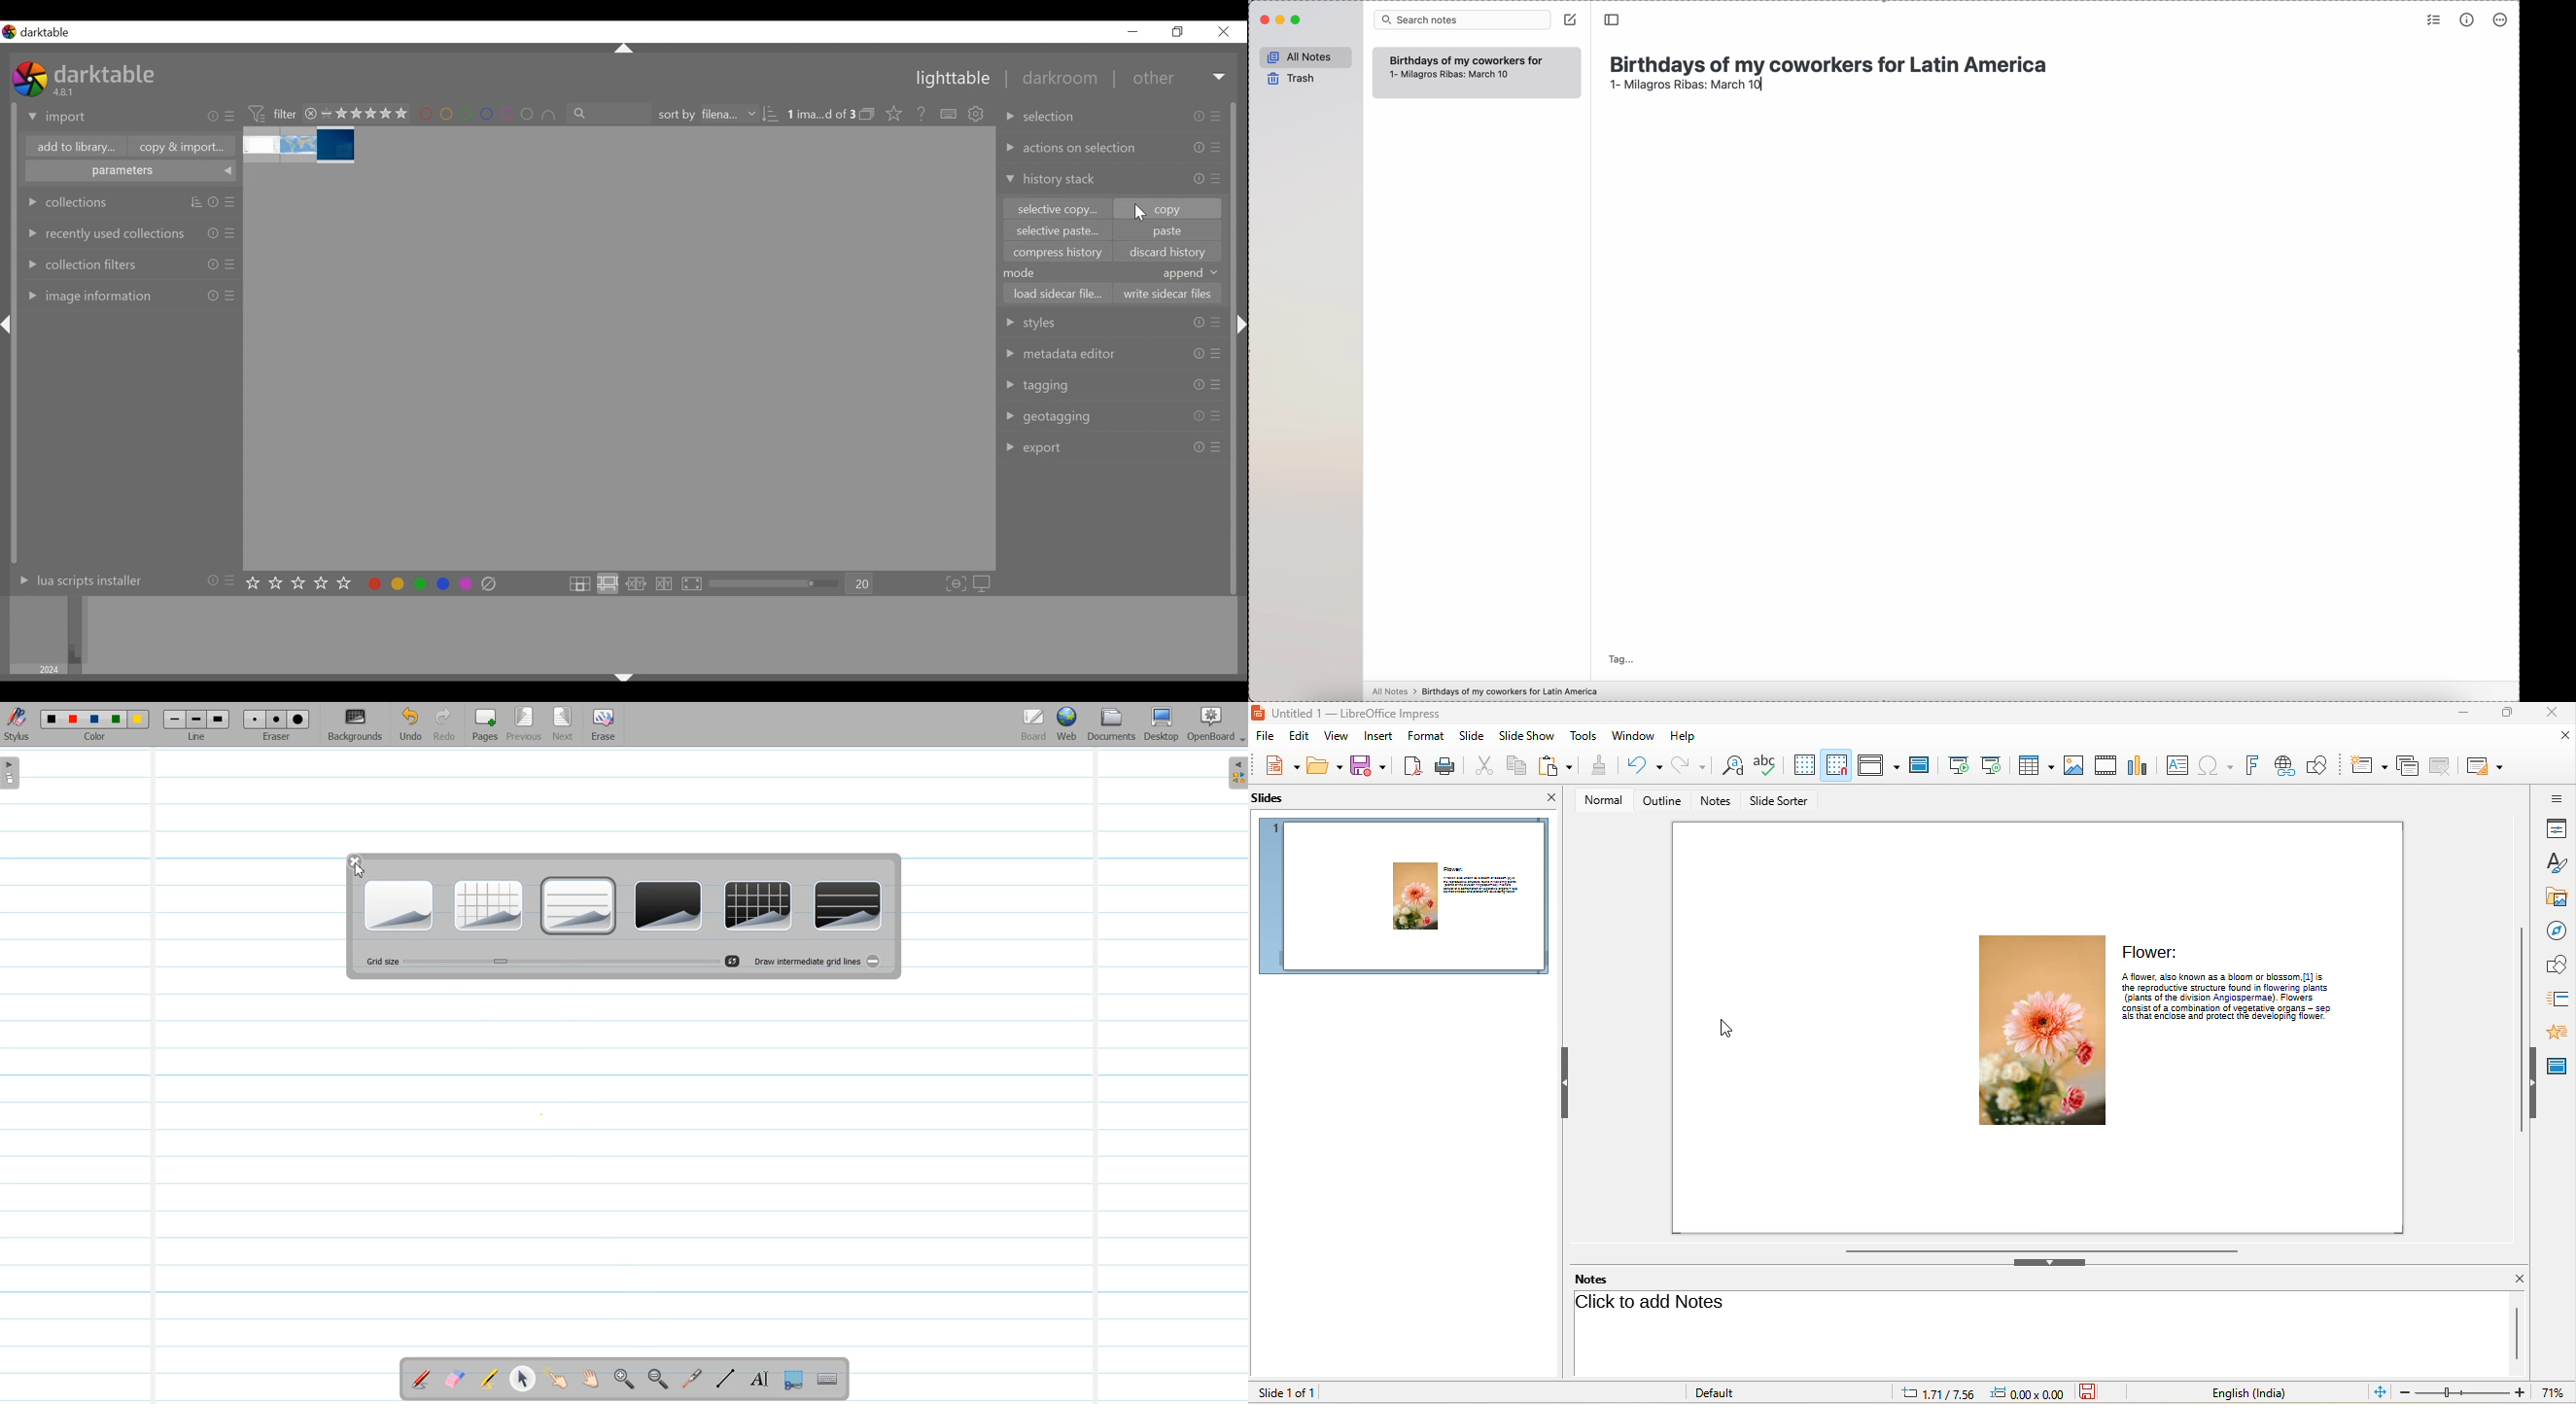 Image resolution: width=2576 pixels, height=1428 pixels. I want to click on file, so click(1266, 736).